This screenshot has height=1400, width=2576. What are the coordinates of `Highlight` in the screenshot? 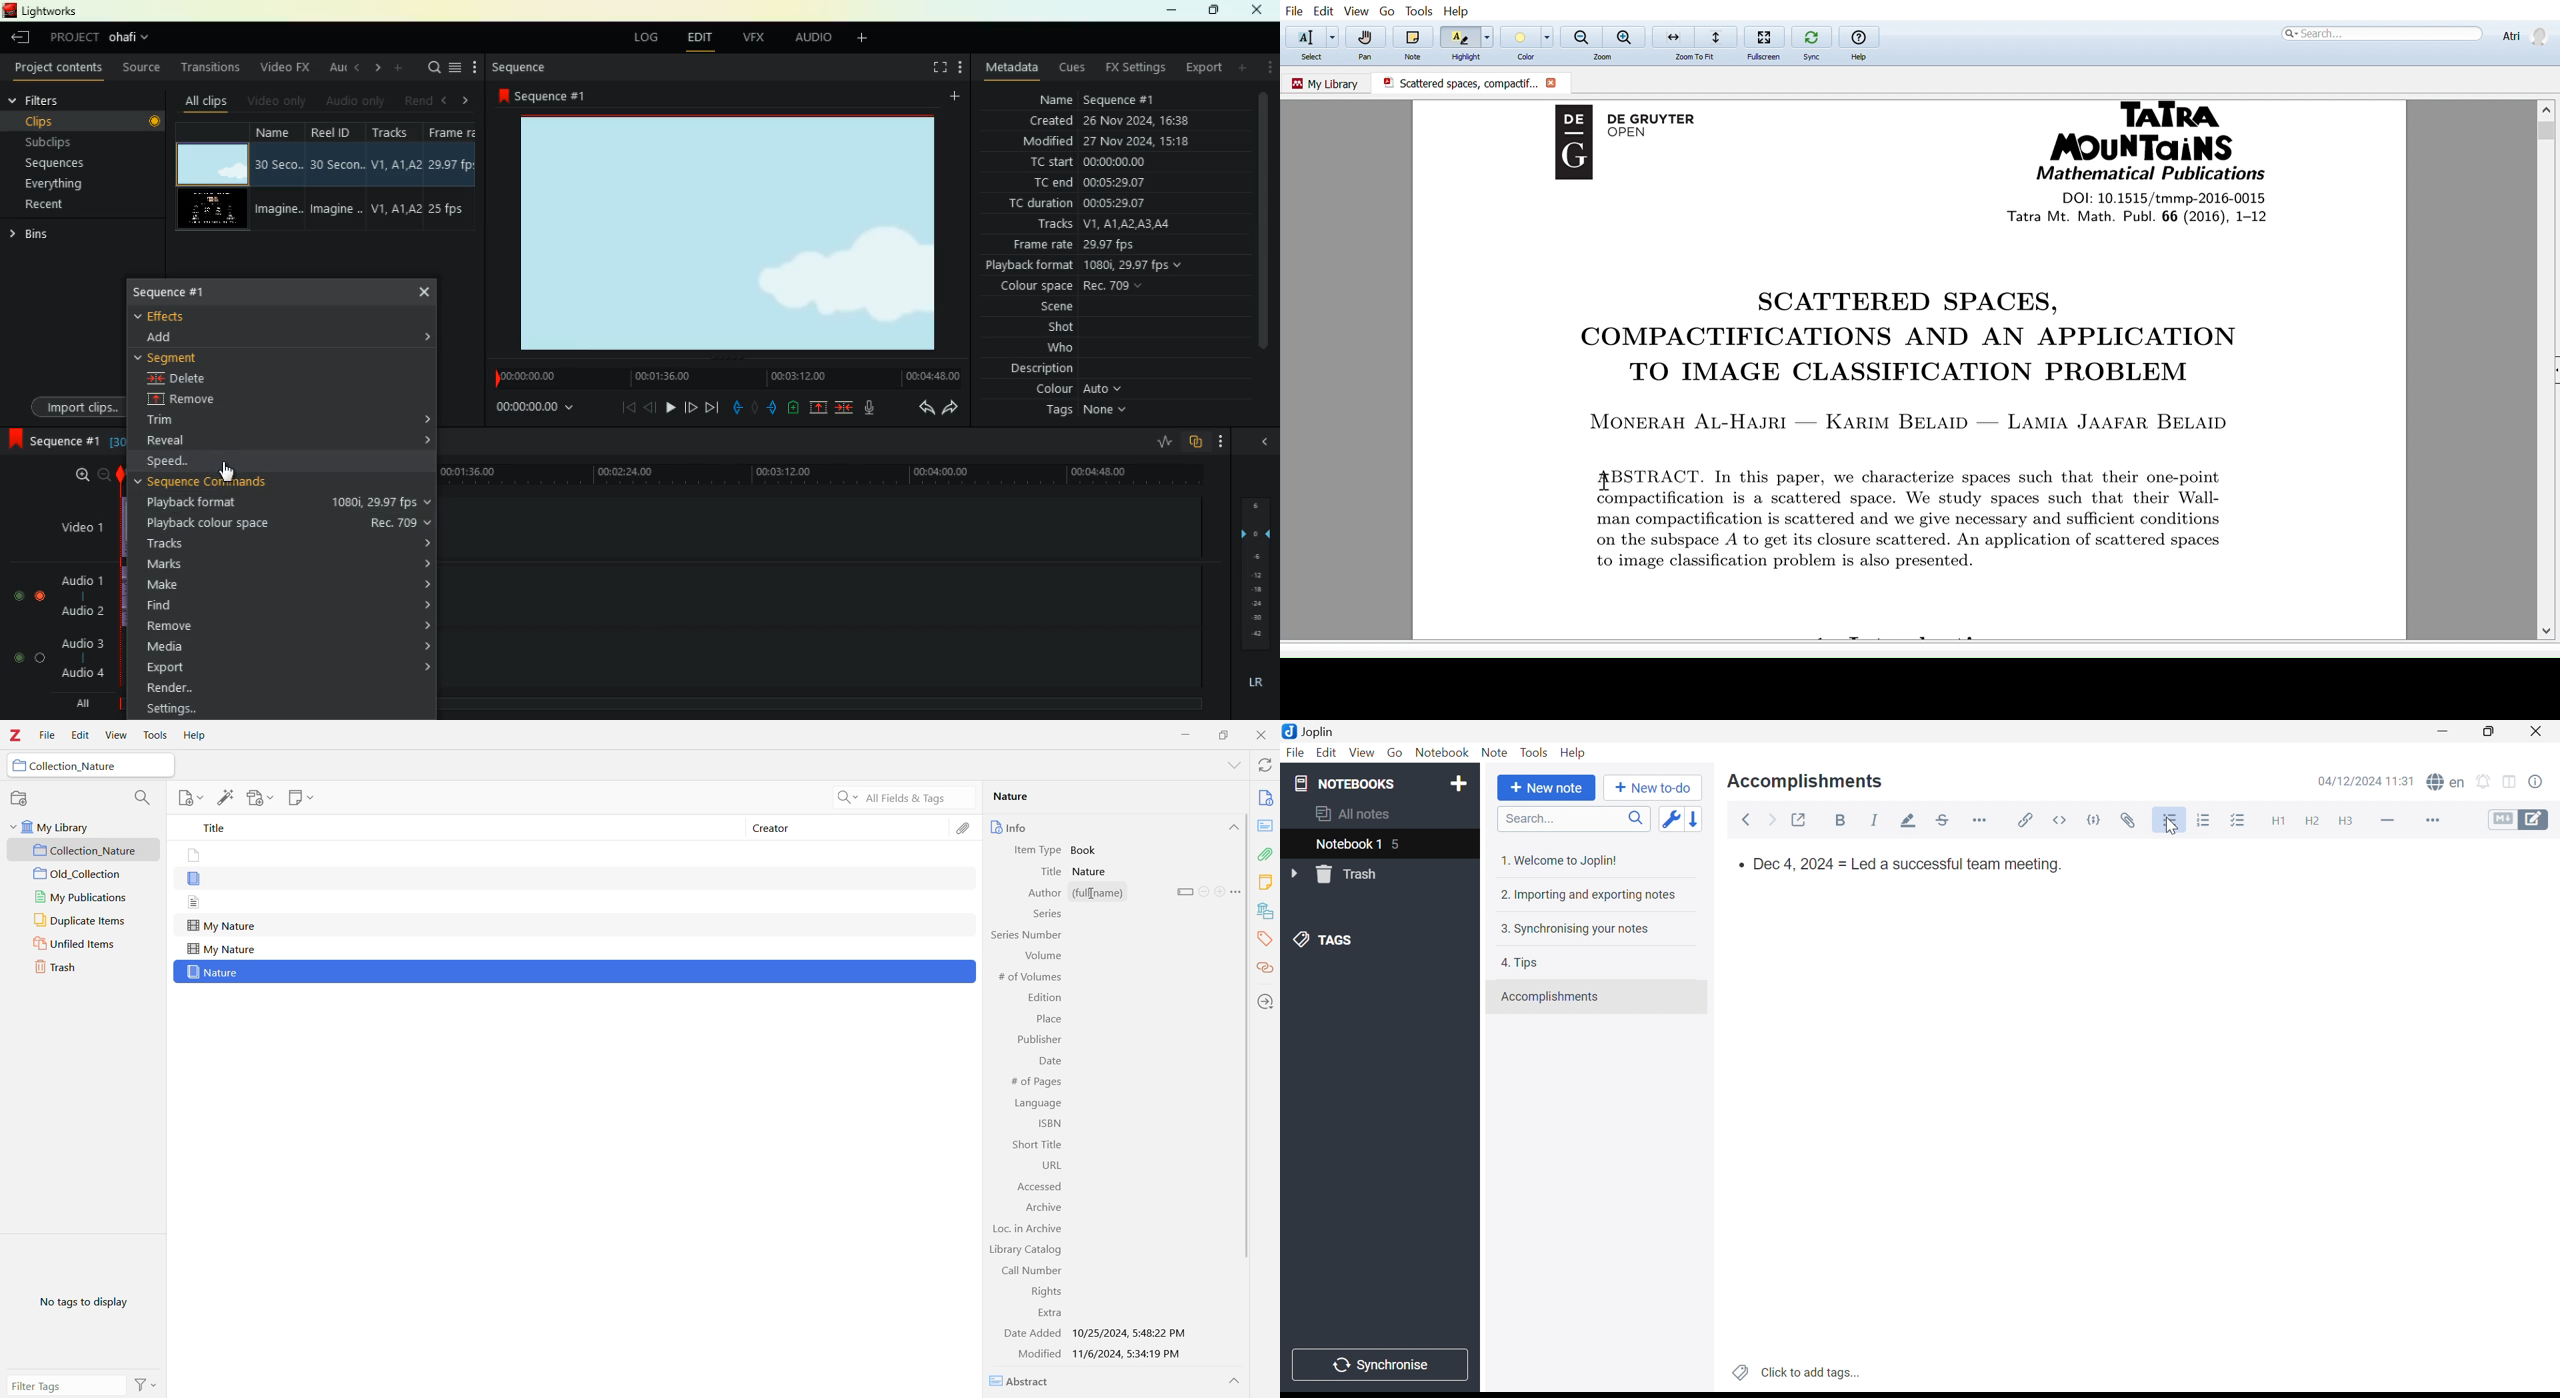 It's located at (1911, 821).